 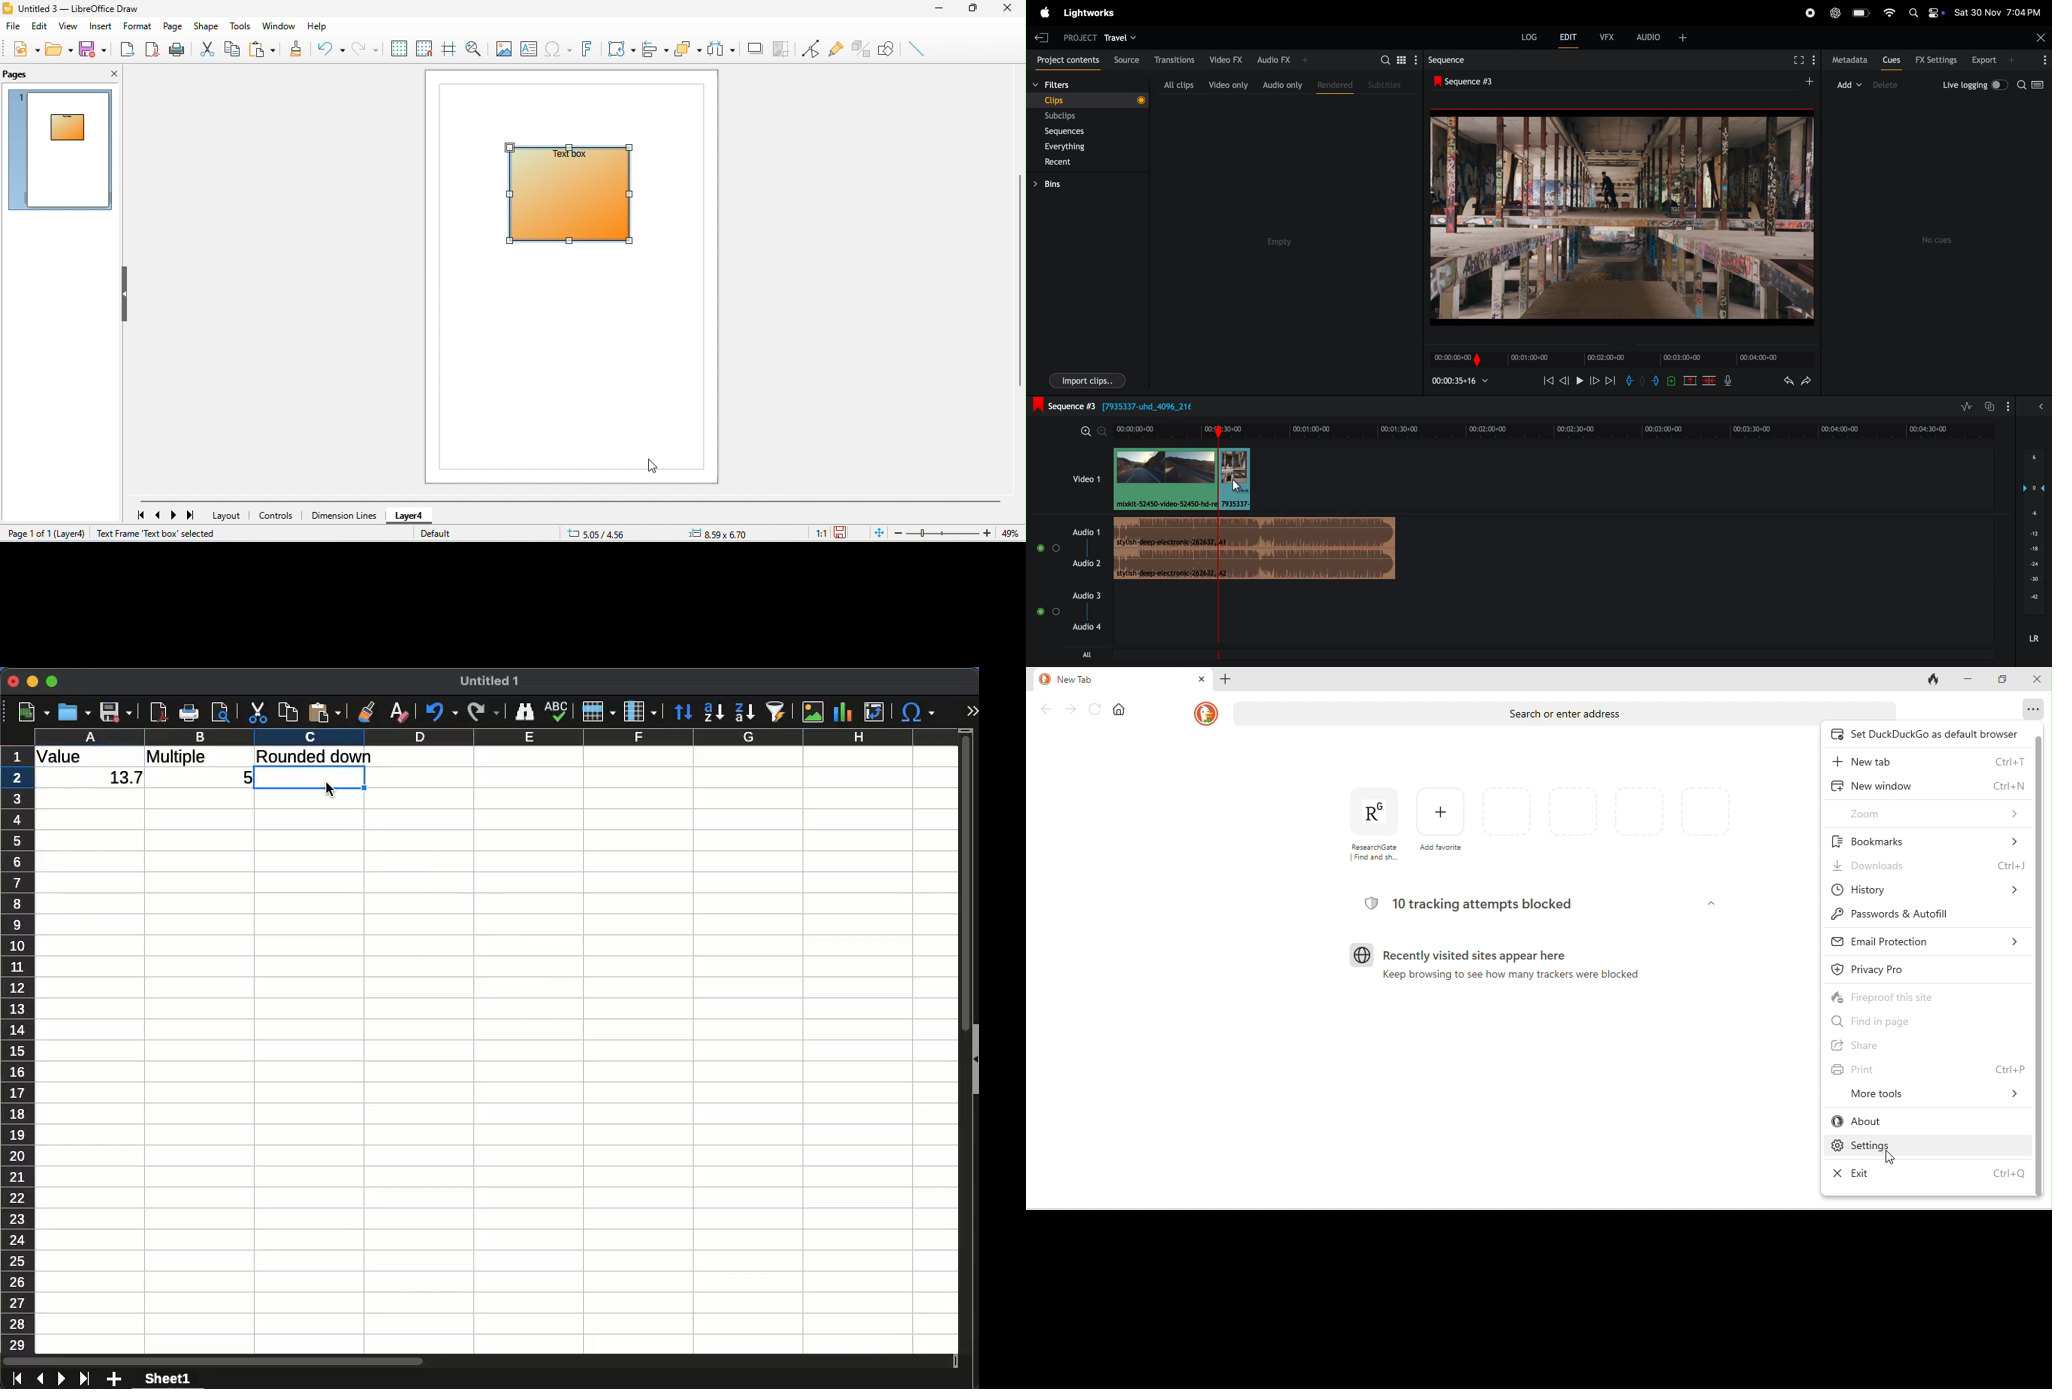 What do you see at coordinates (959, 533) in the screenshot?
I see `zoom` at bounding box center [959, 533].